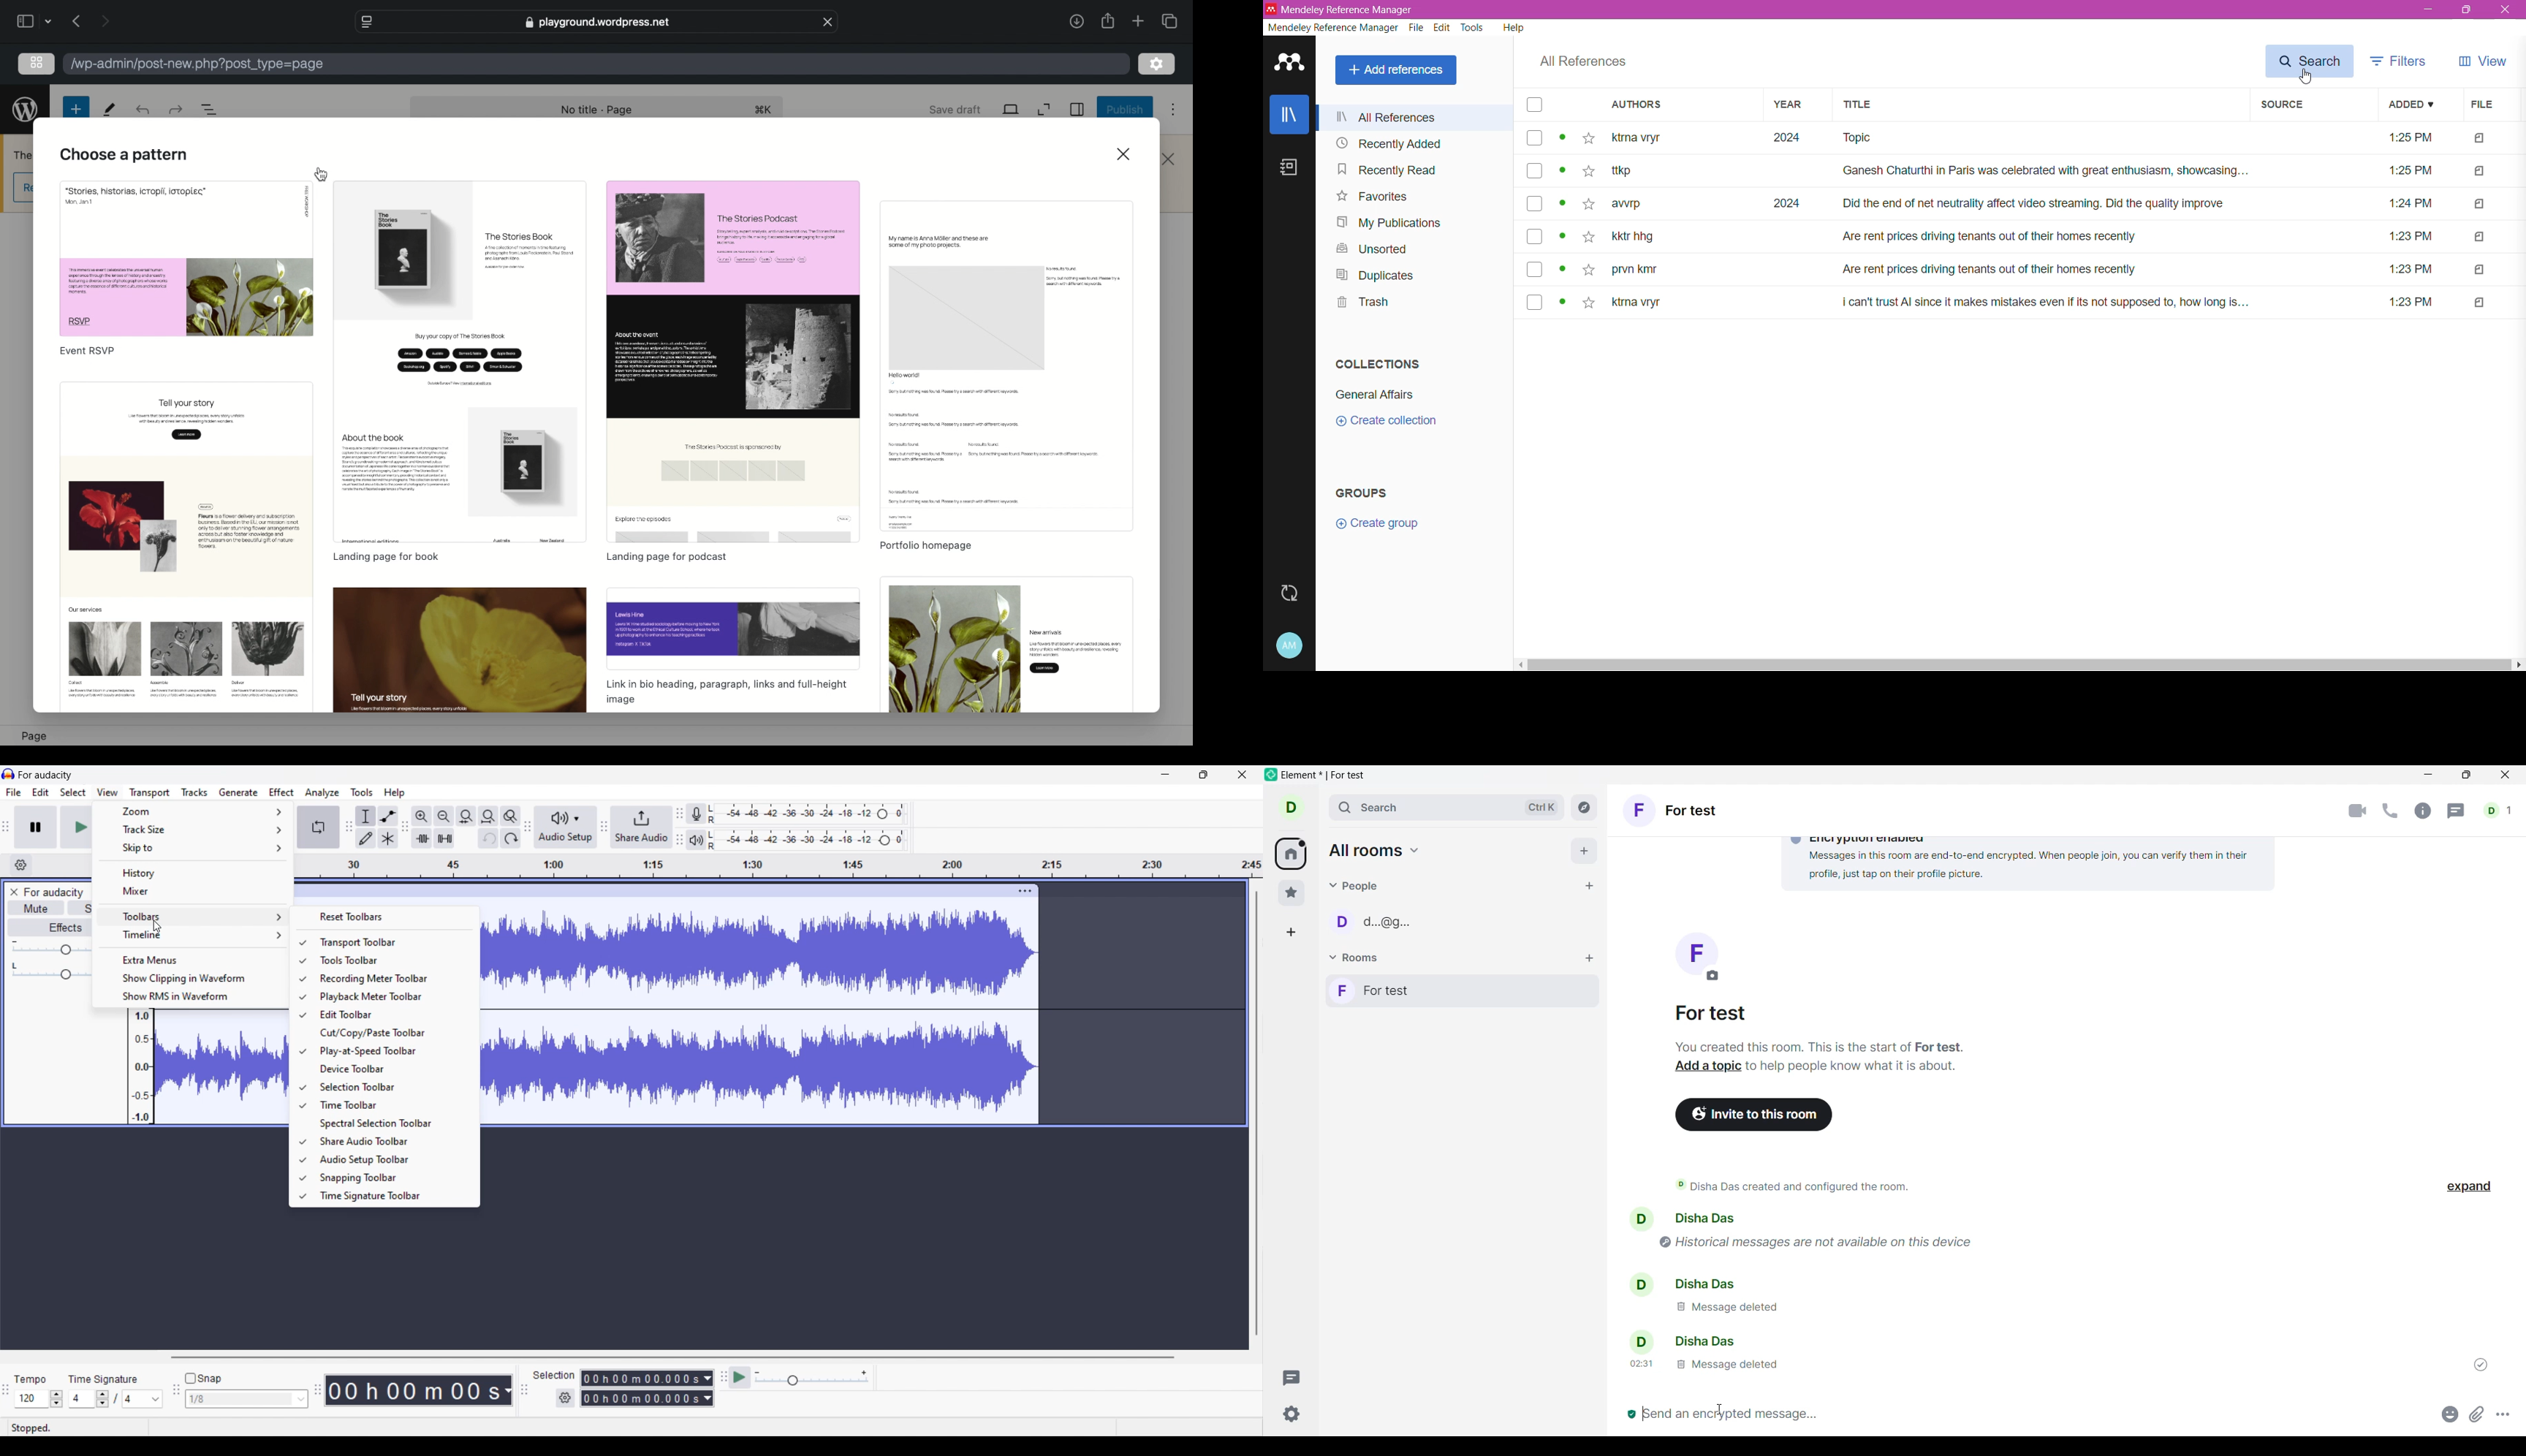 Image resolution: width=2548 pixels, height=1456 pixels. Describe the element at coordinates (1826, 1240) in the screenshot. I see `historical messages are not available on this device` at that location.